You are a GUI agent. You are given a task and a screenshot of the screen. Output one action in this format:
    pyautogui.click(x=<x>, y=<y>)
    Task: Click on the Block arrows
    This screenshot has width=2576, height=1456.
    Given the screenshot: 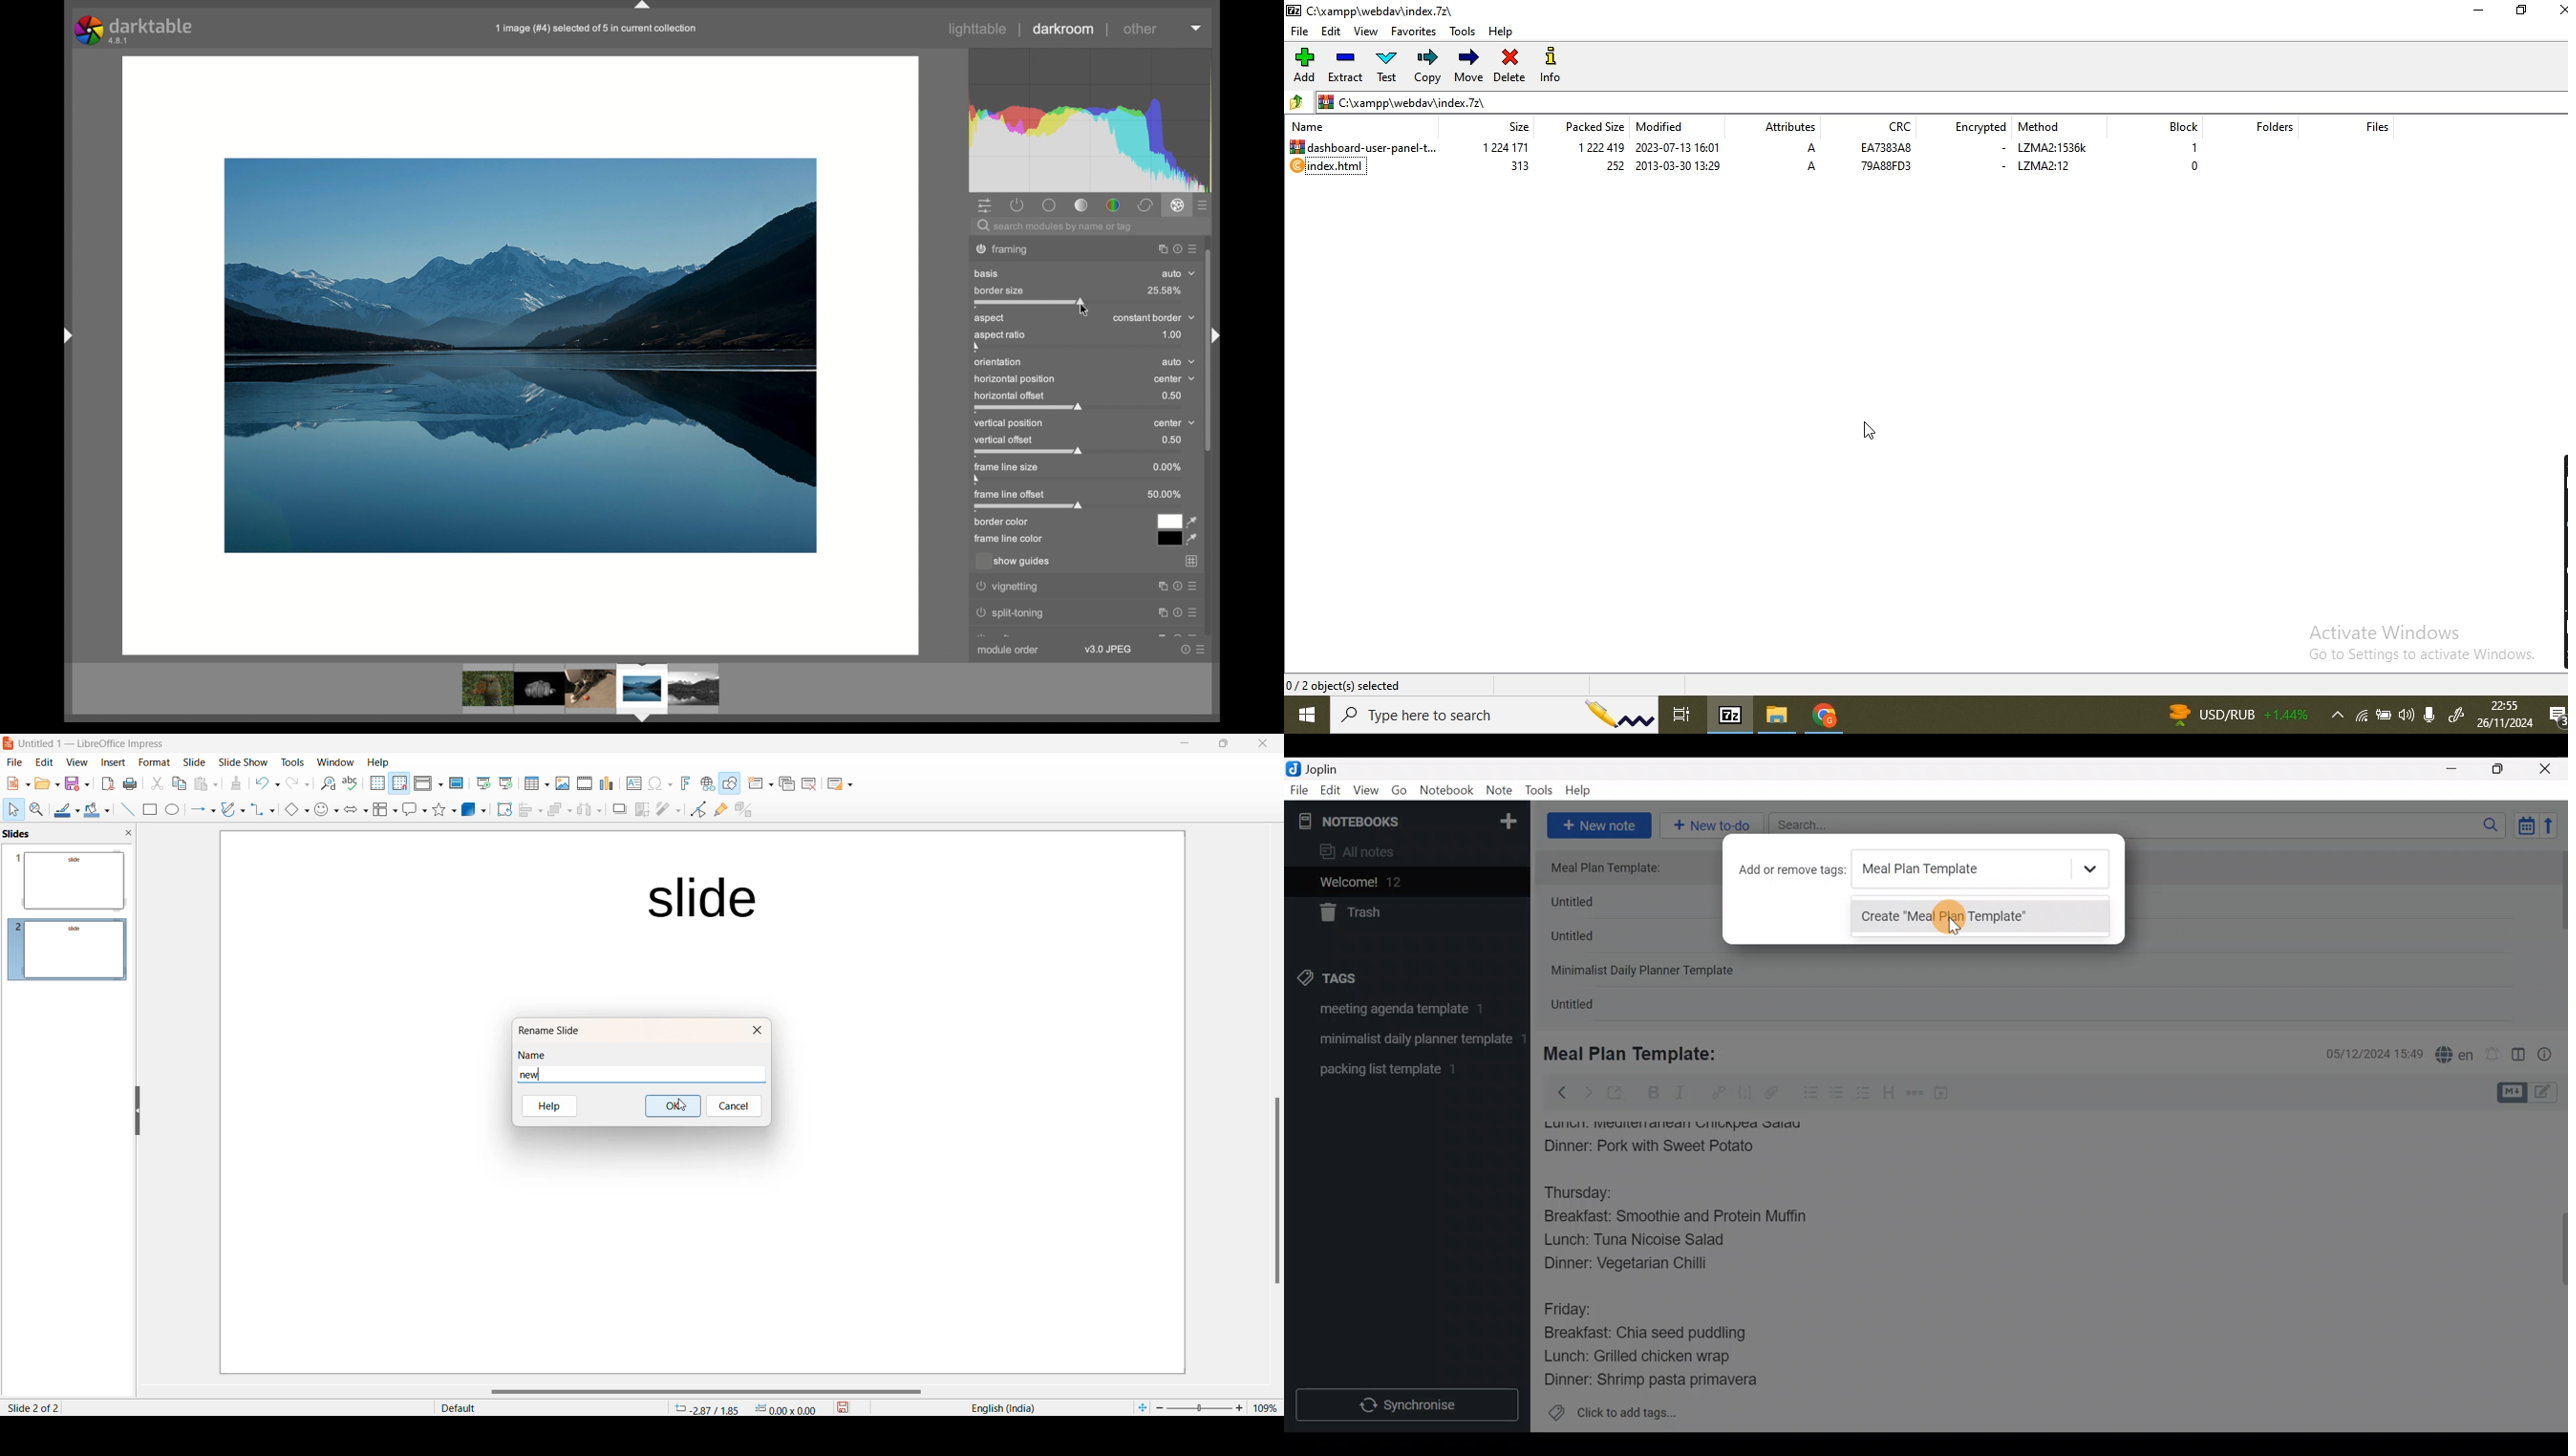 What is the action you would take?
    pyautogui.click(x=354, y=811)
    